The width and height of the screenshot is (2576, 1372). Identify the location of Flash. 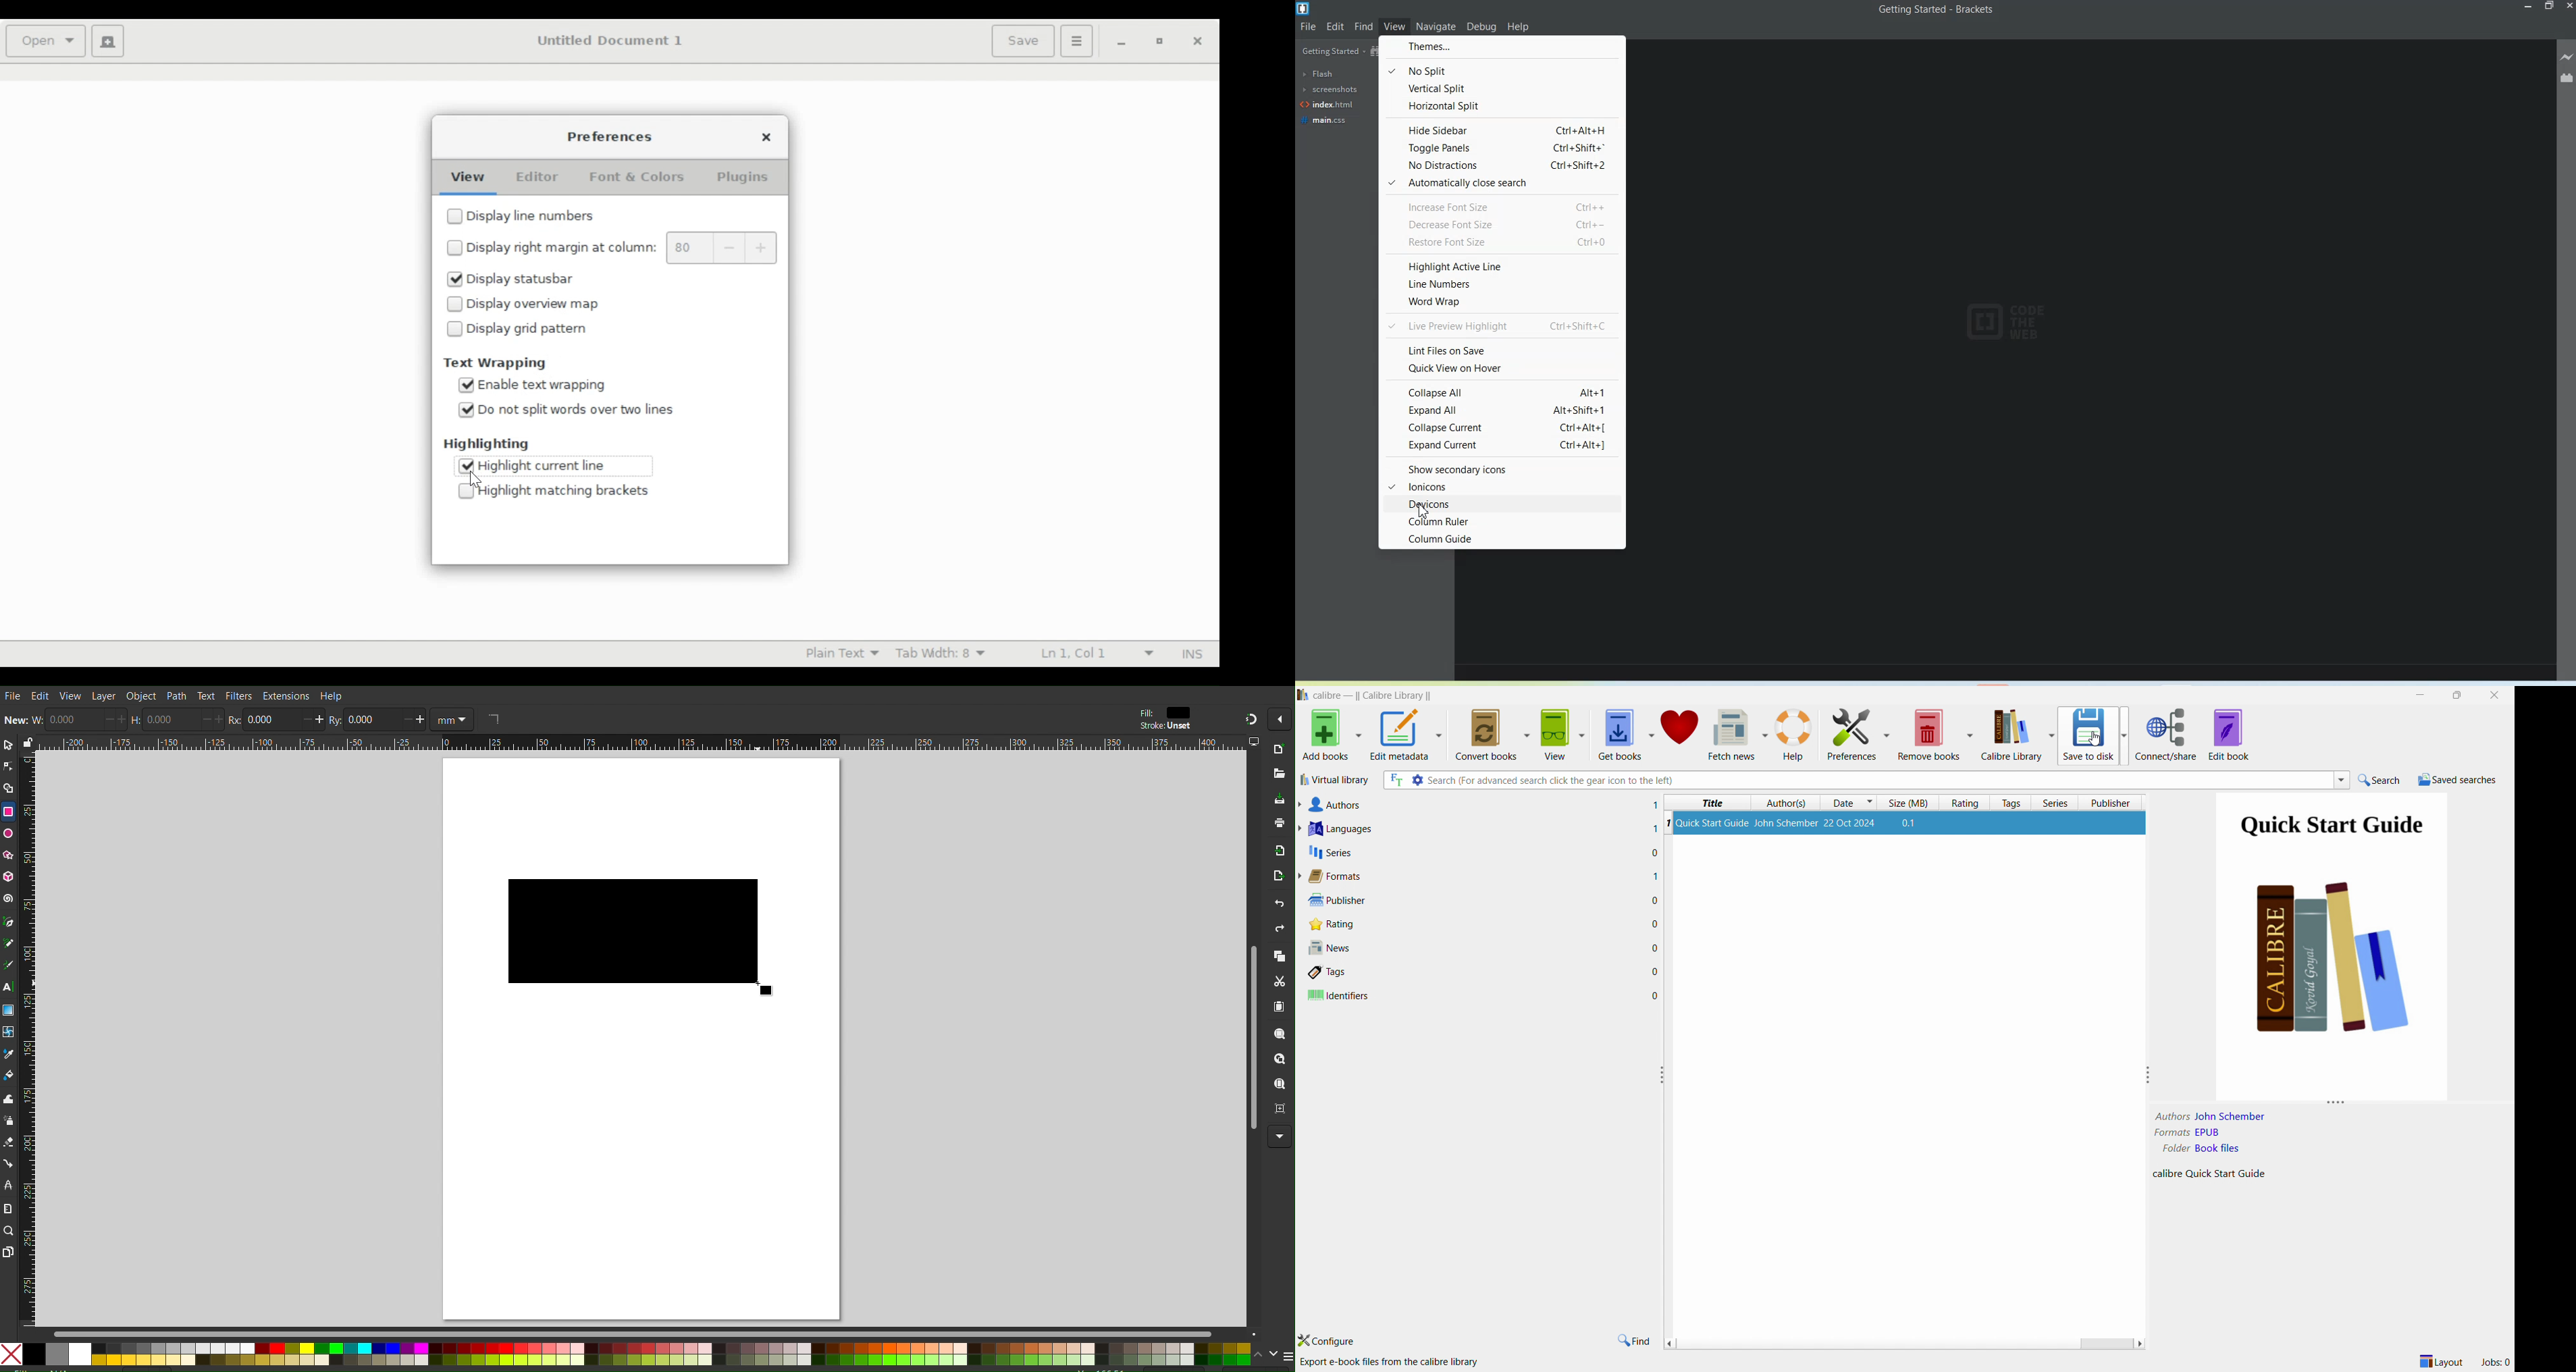
(1319, 73).